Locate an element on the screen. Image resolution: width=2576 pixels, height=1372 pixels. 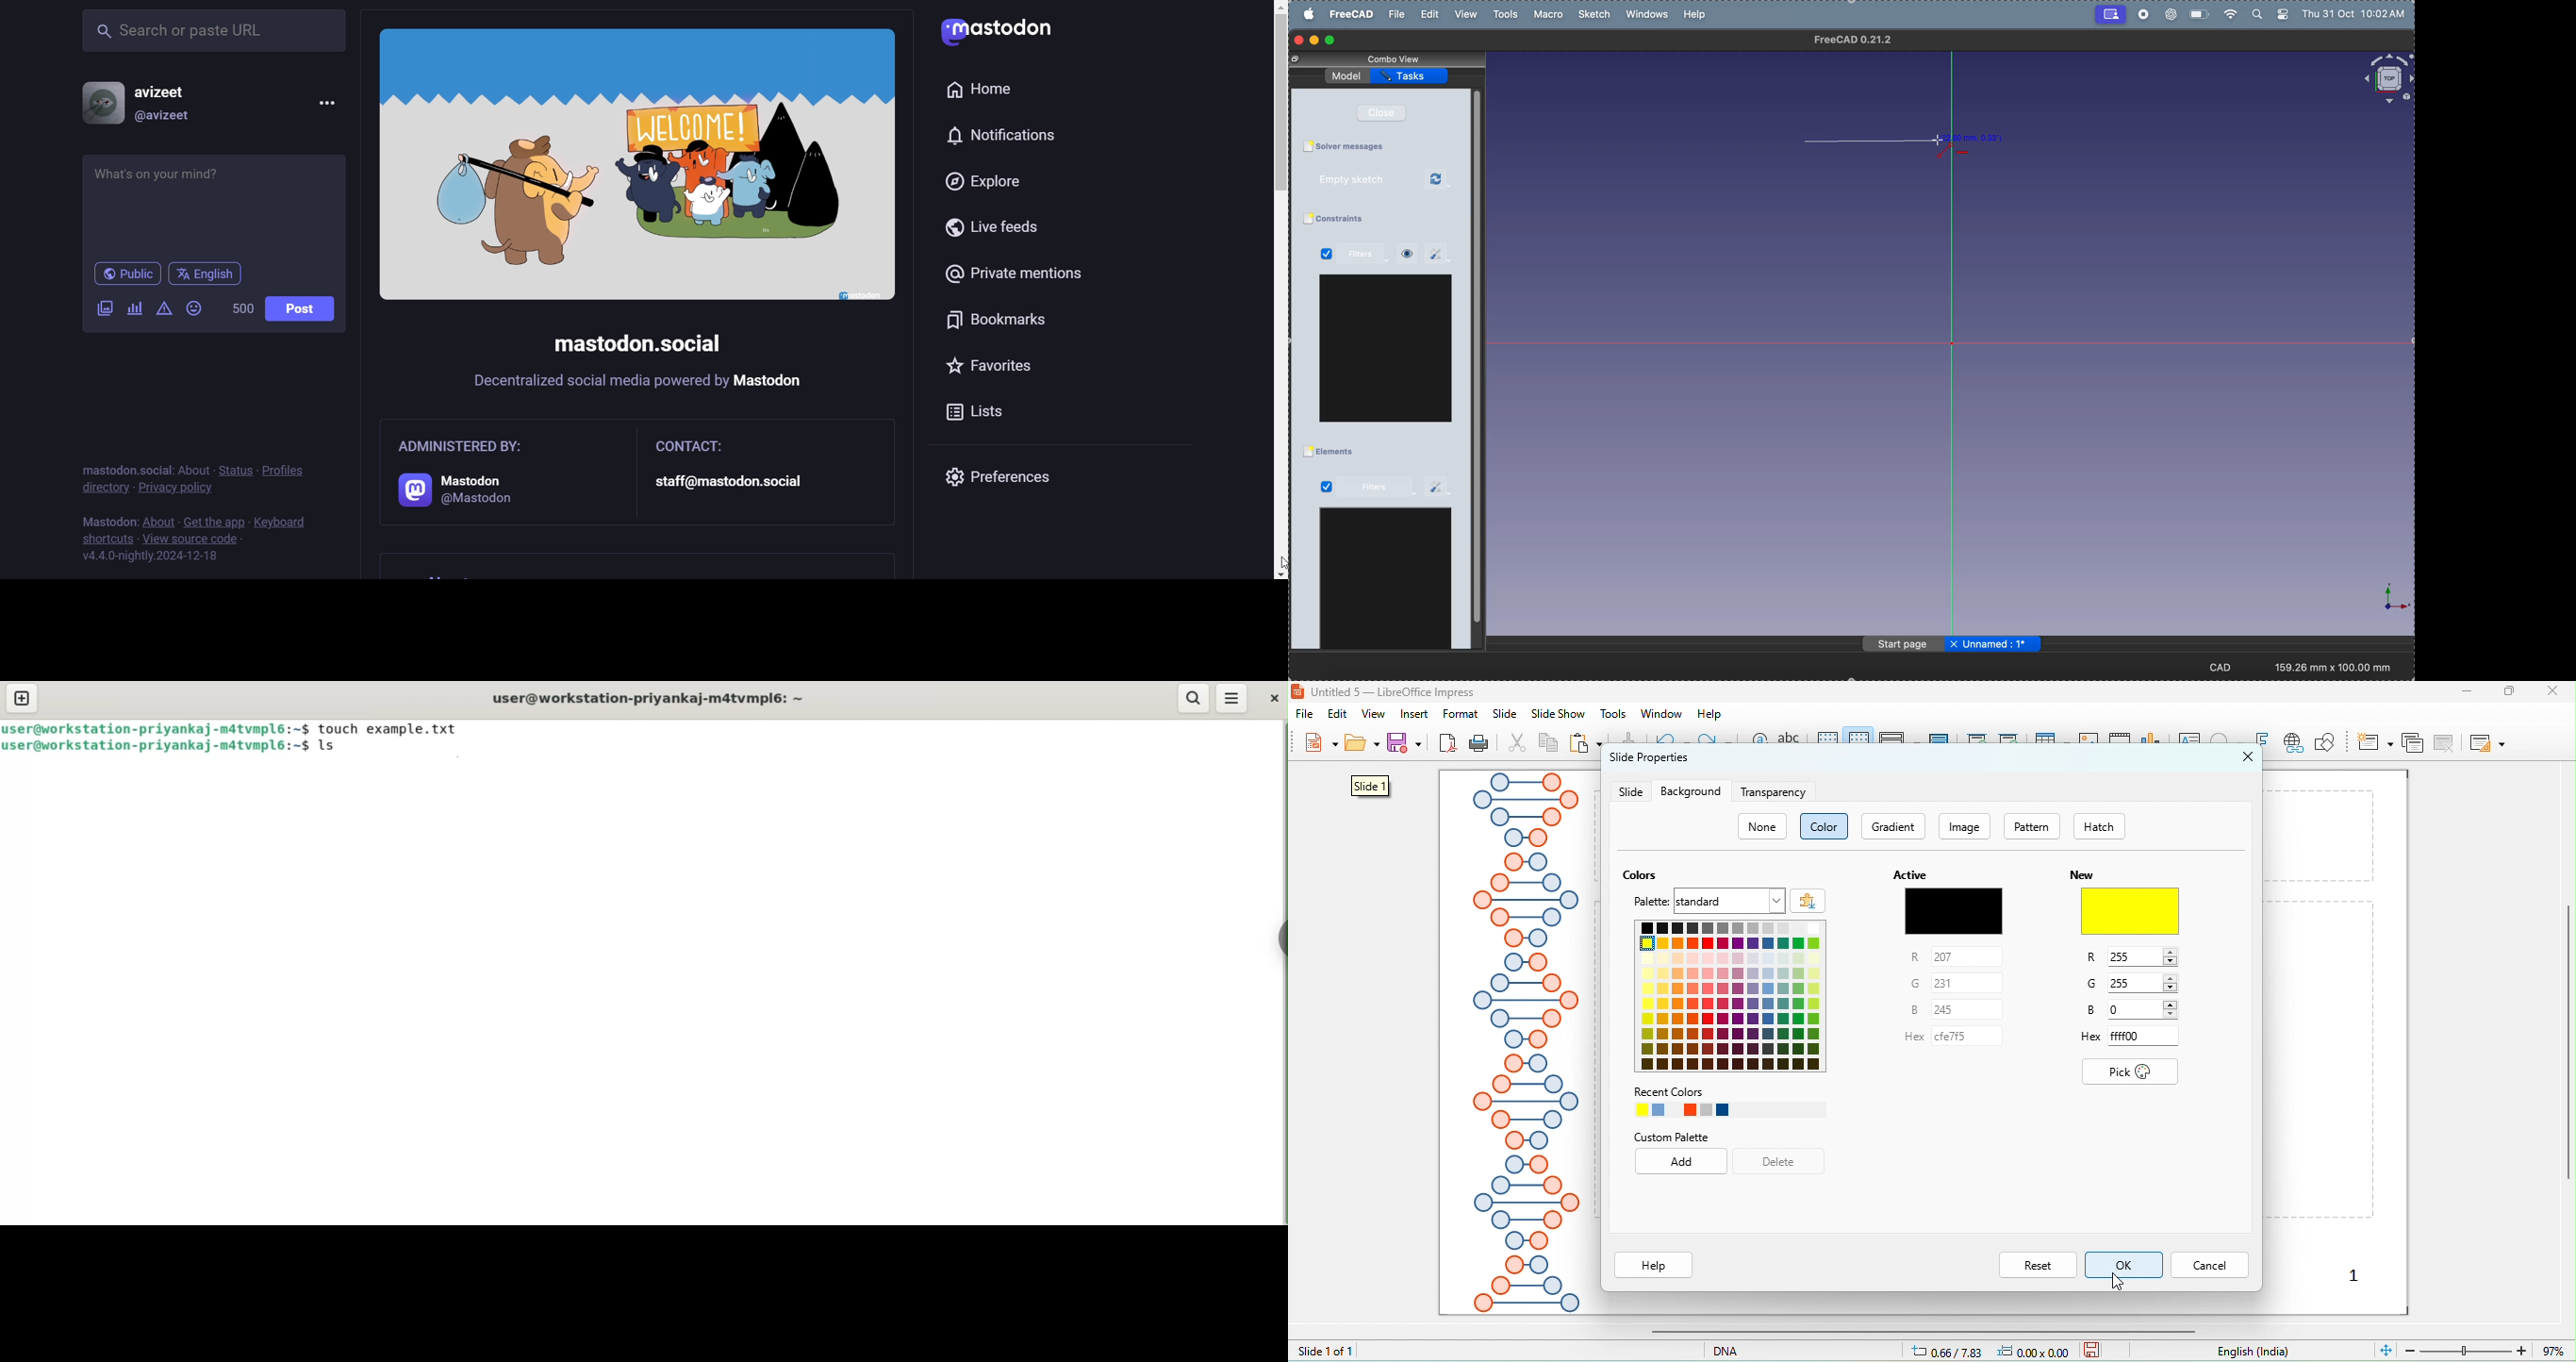
line is located at coordinates (1867, 141).